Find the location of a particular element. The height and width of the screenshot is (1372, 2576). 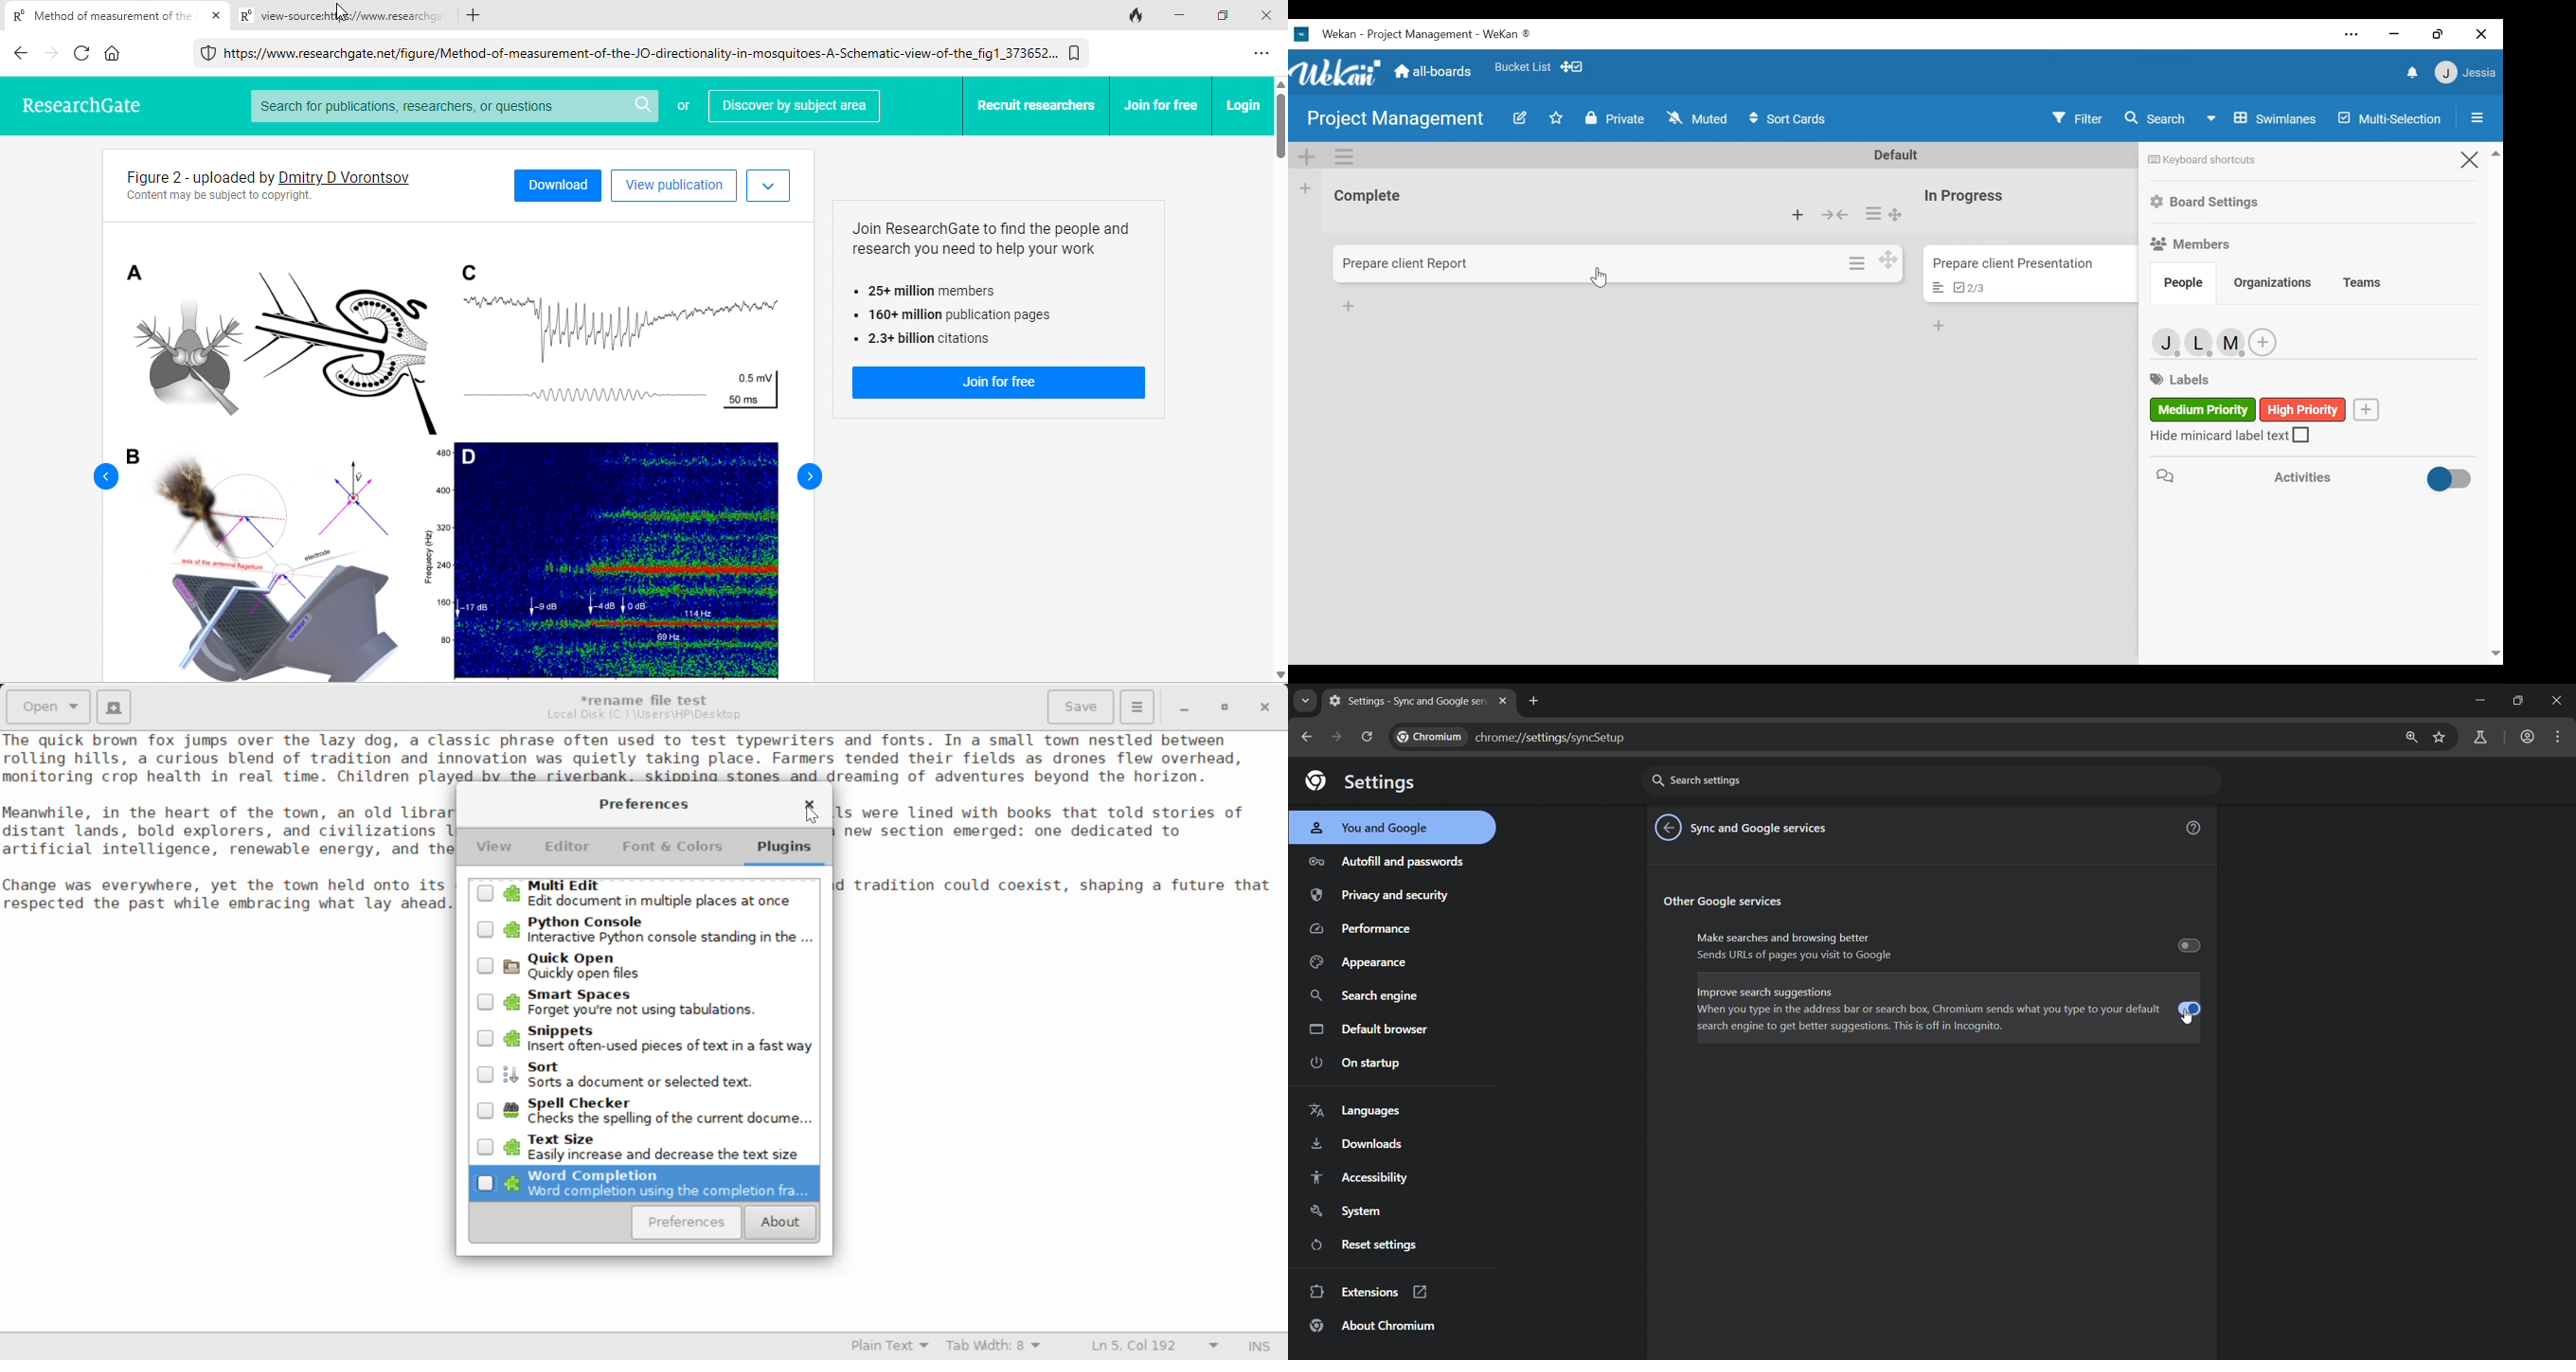

notifications is located at coordinates (2414, 73).